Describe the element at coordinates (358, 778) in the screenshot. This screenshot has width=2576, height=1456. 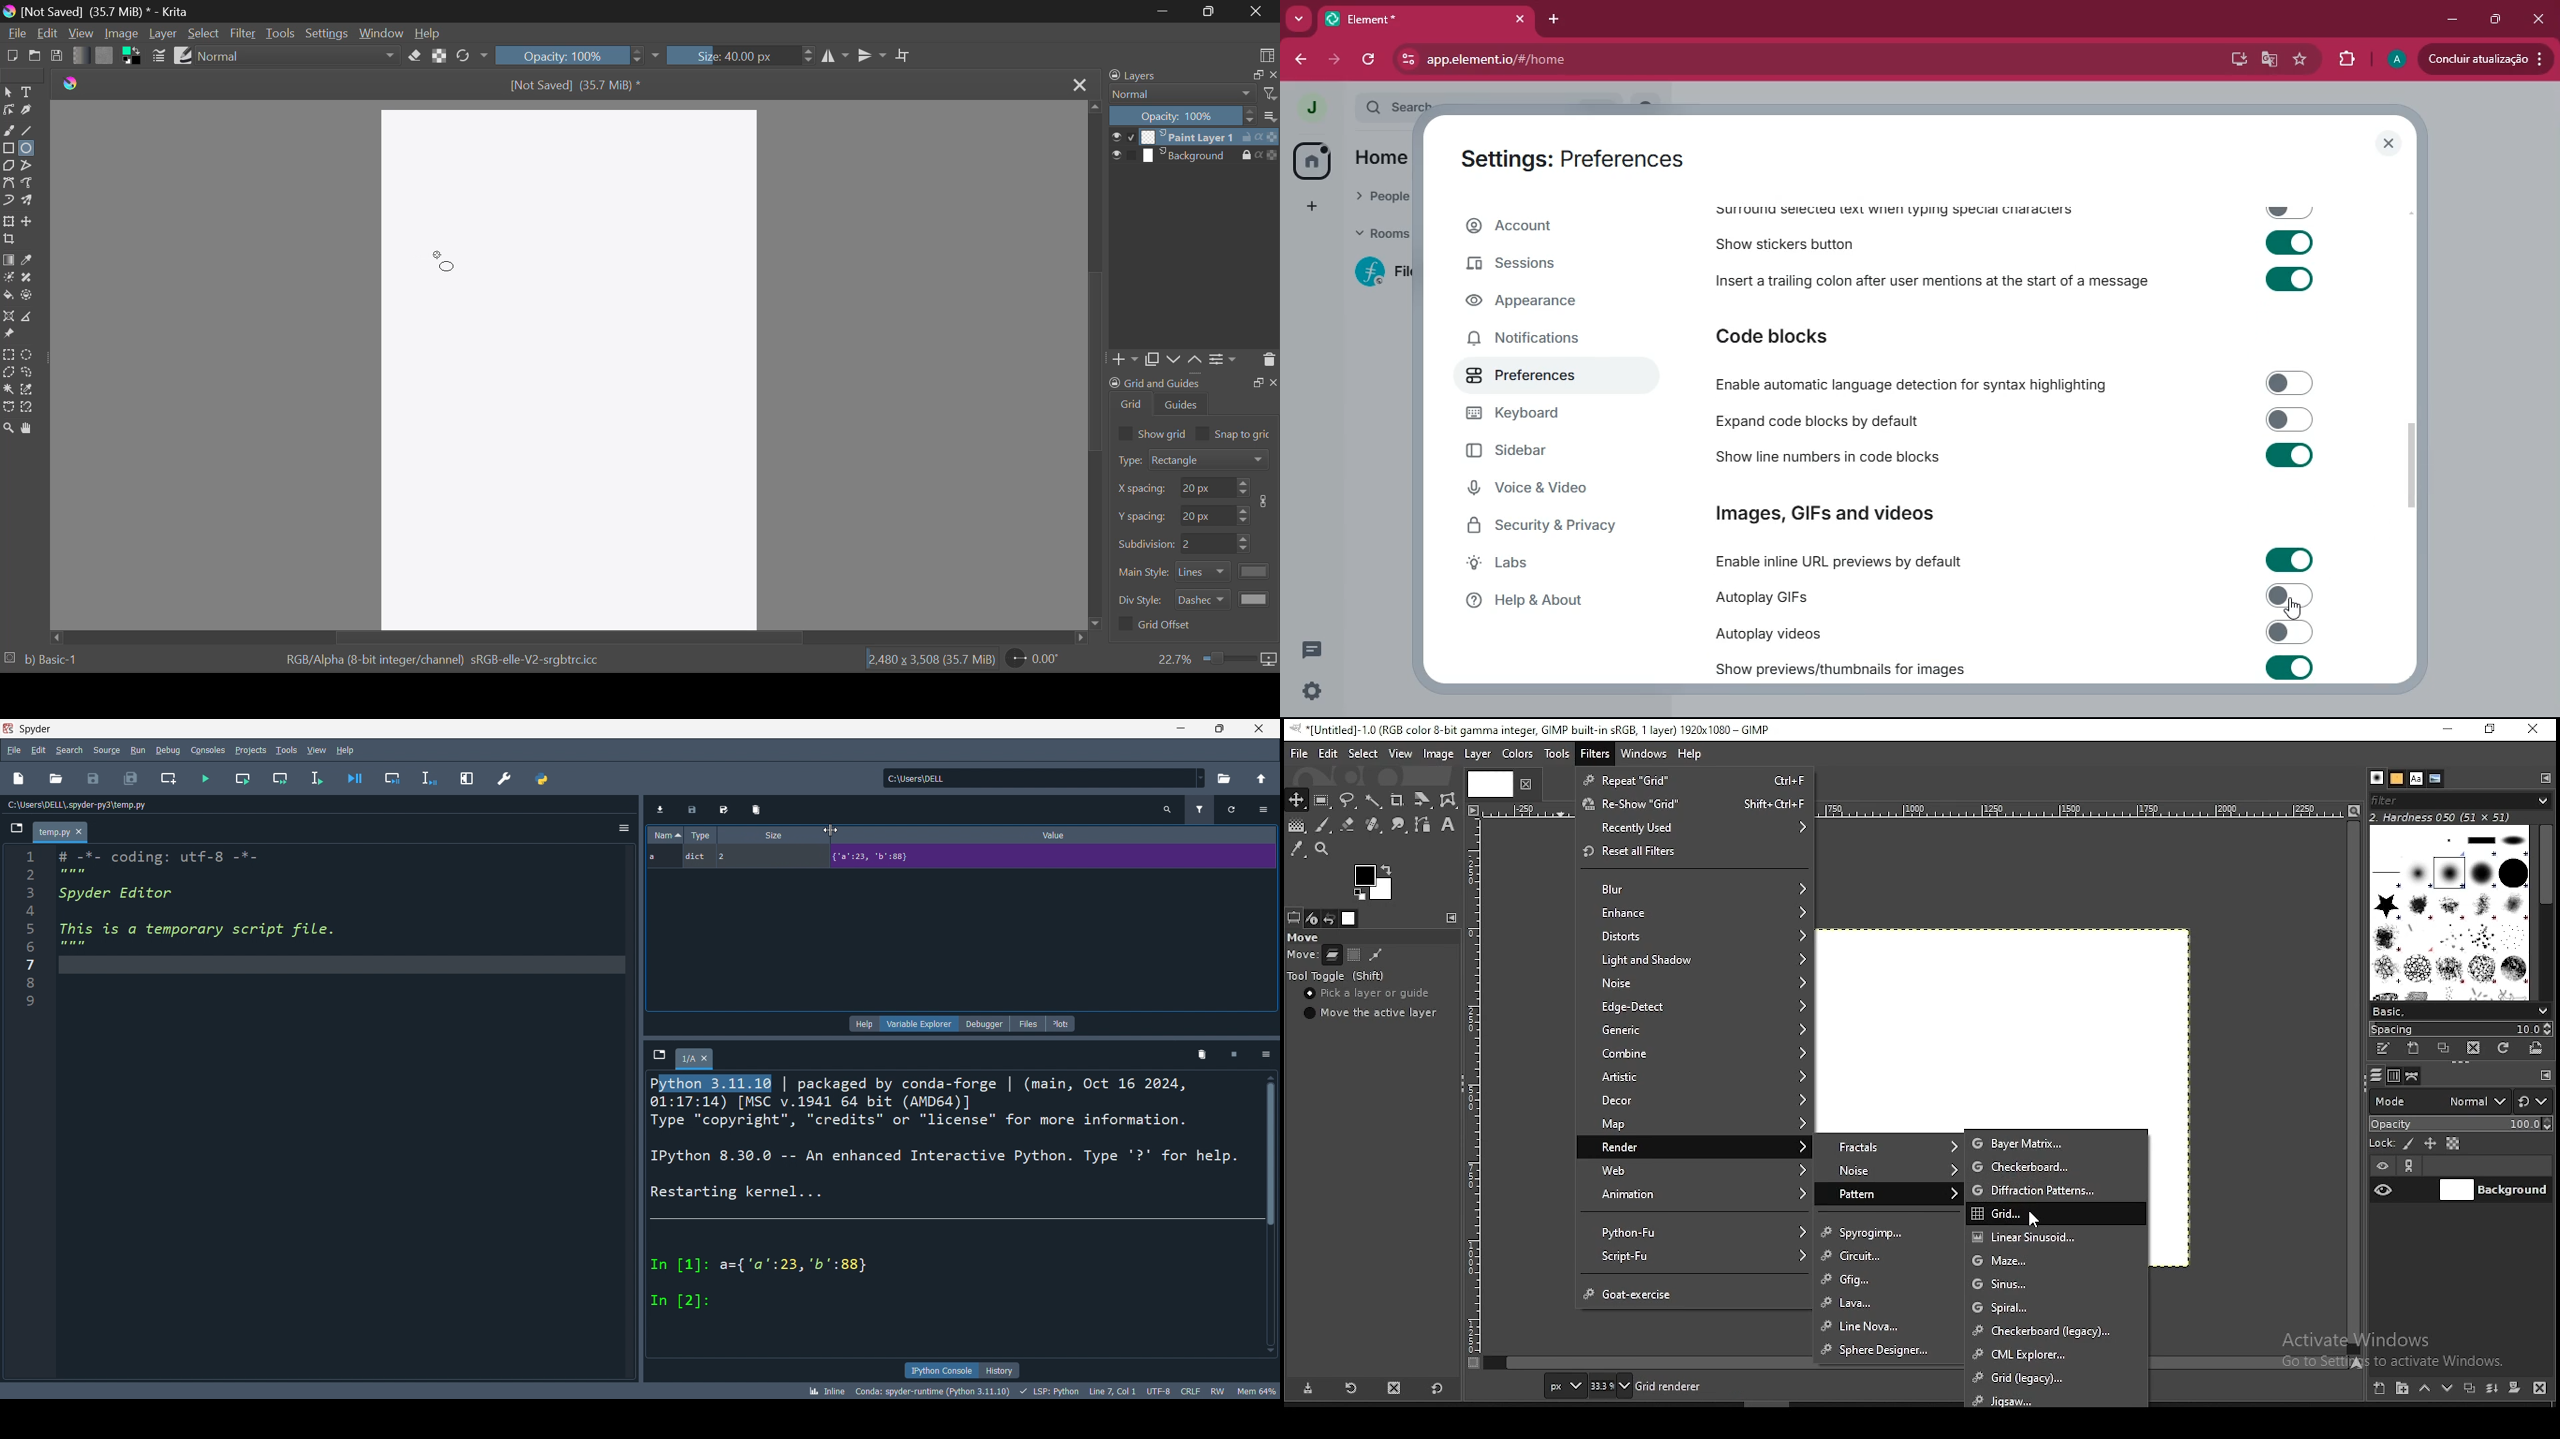
I see `debug file` at that location.